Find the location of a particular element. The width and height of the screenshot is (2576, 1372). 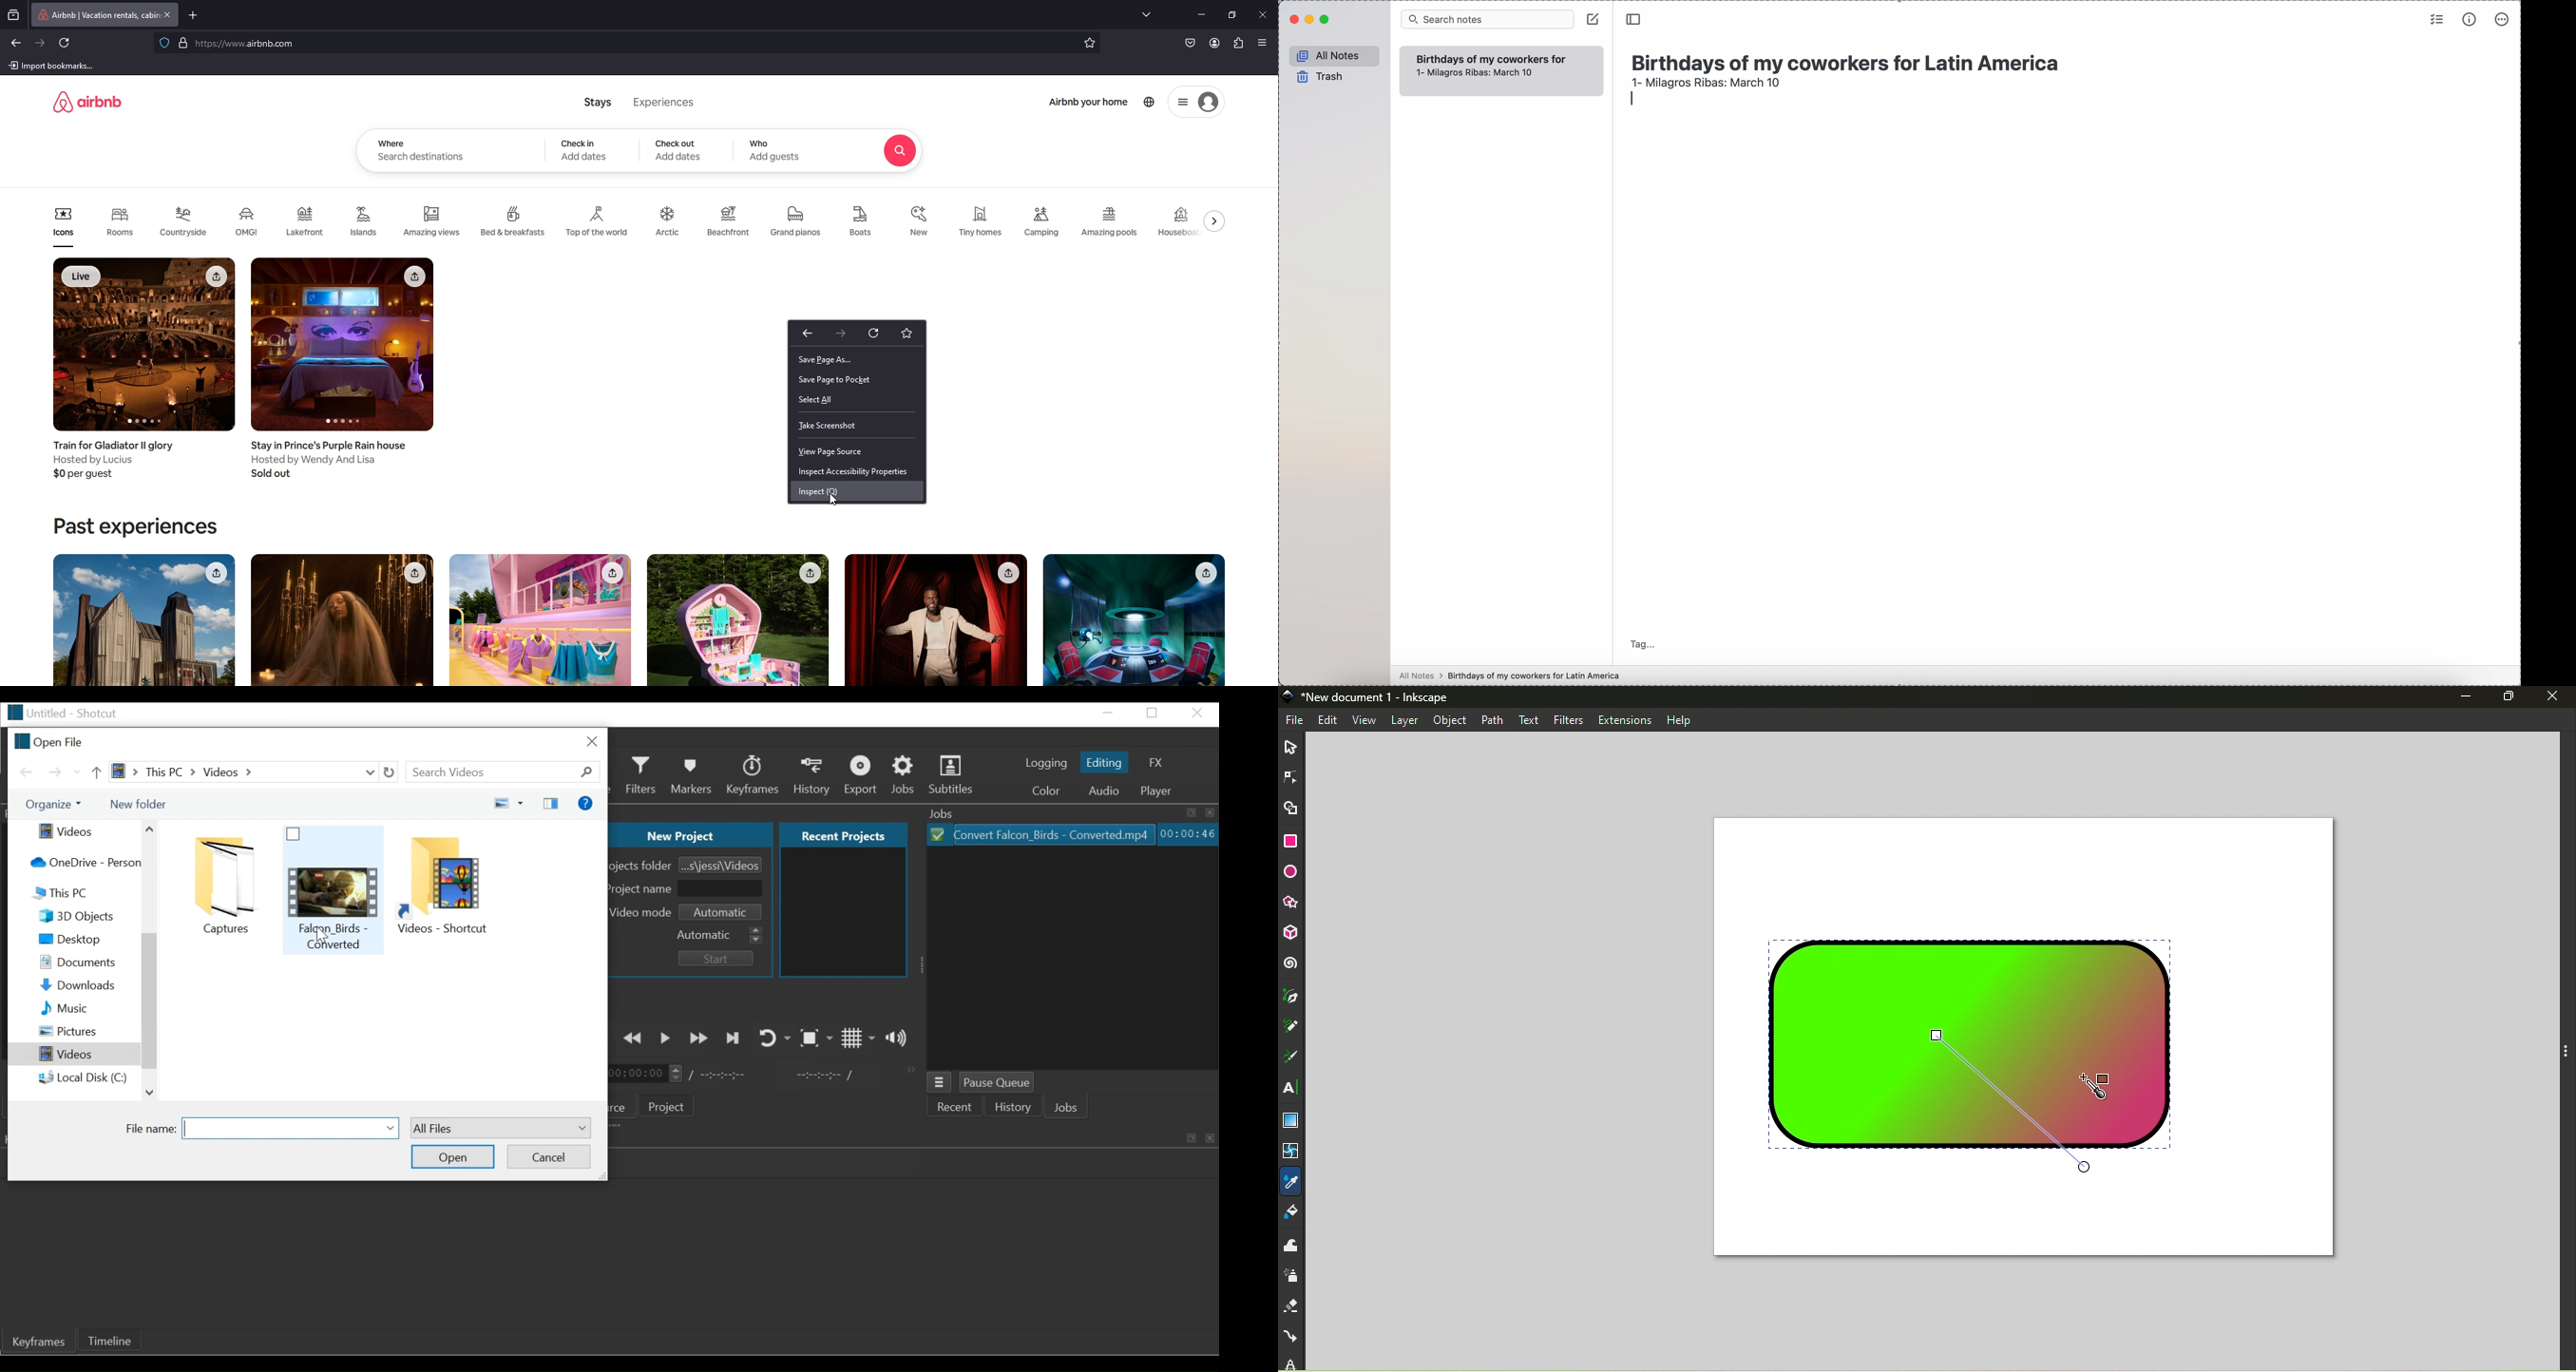

Lakefront is located at coordinates (307, 221).